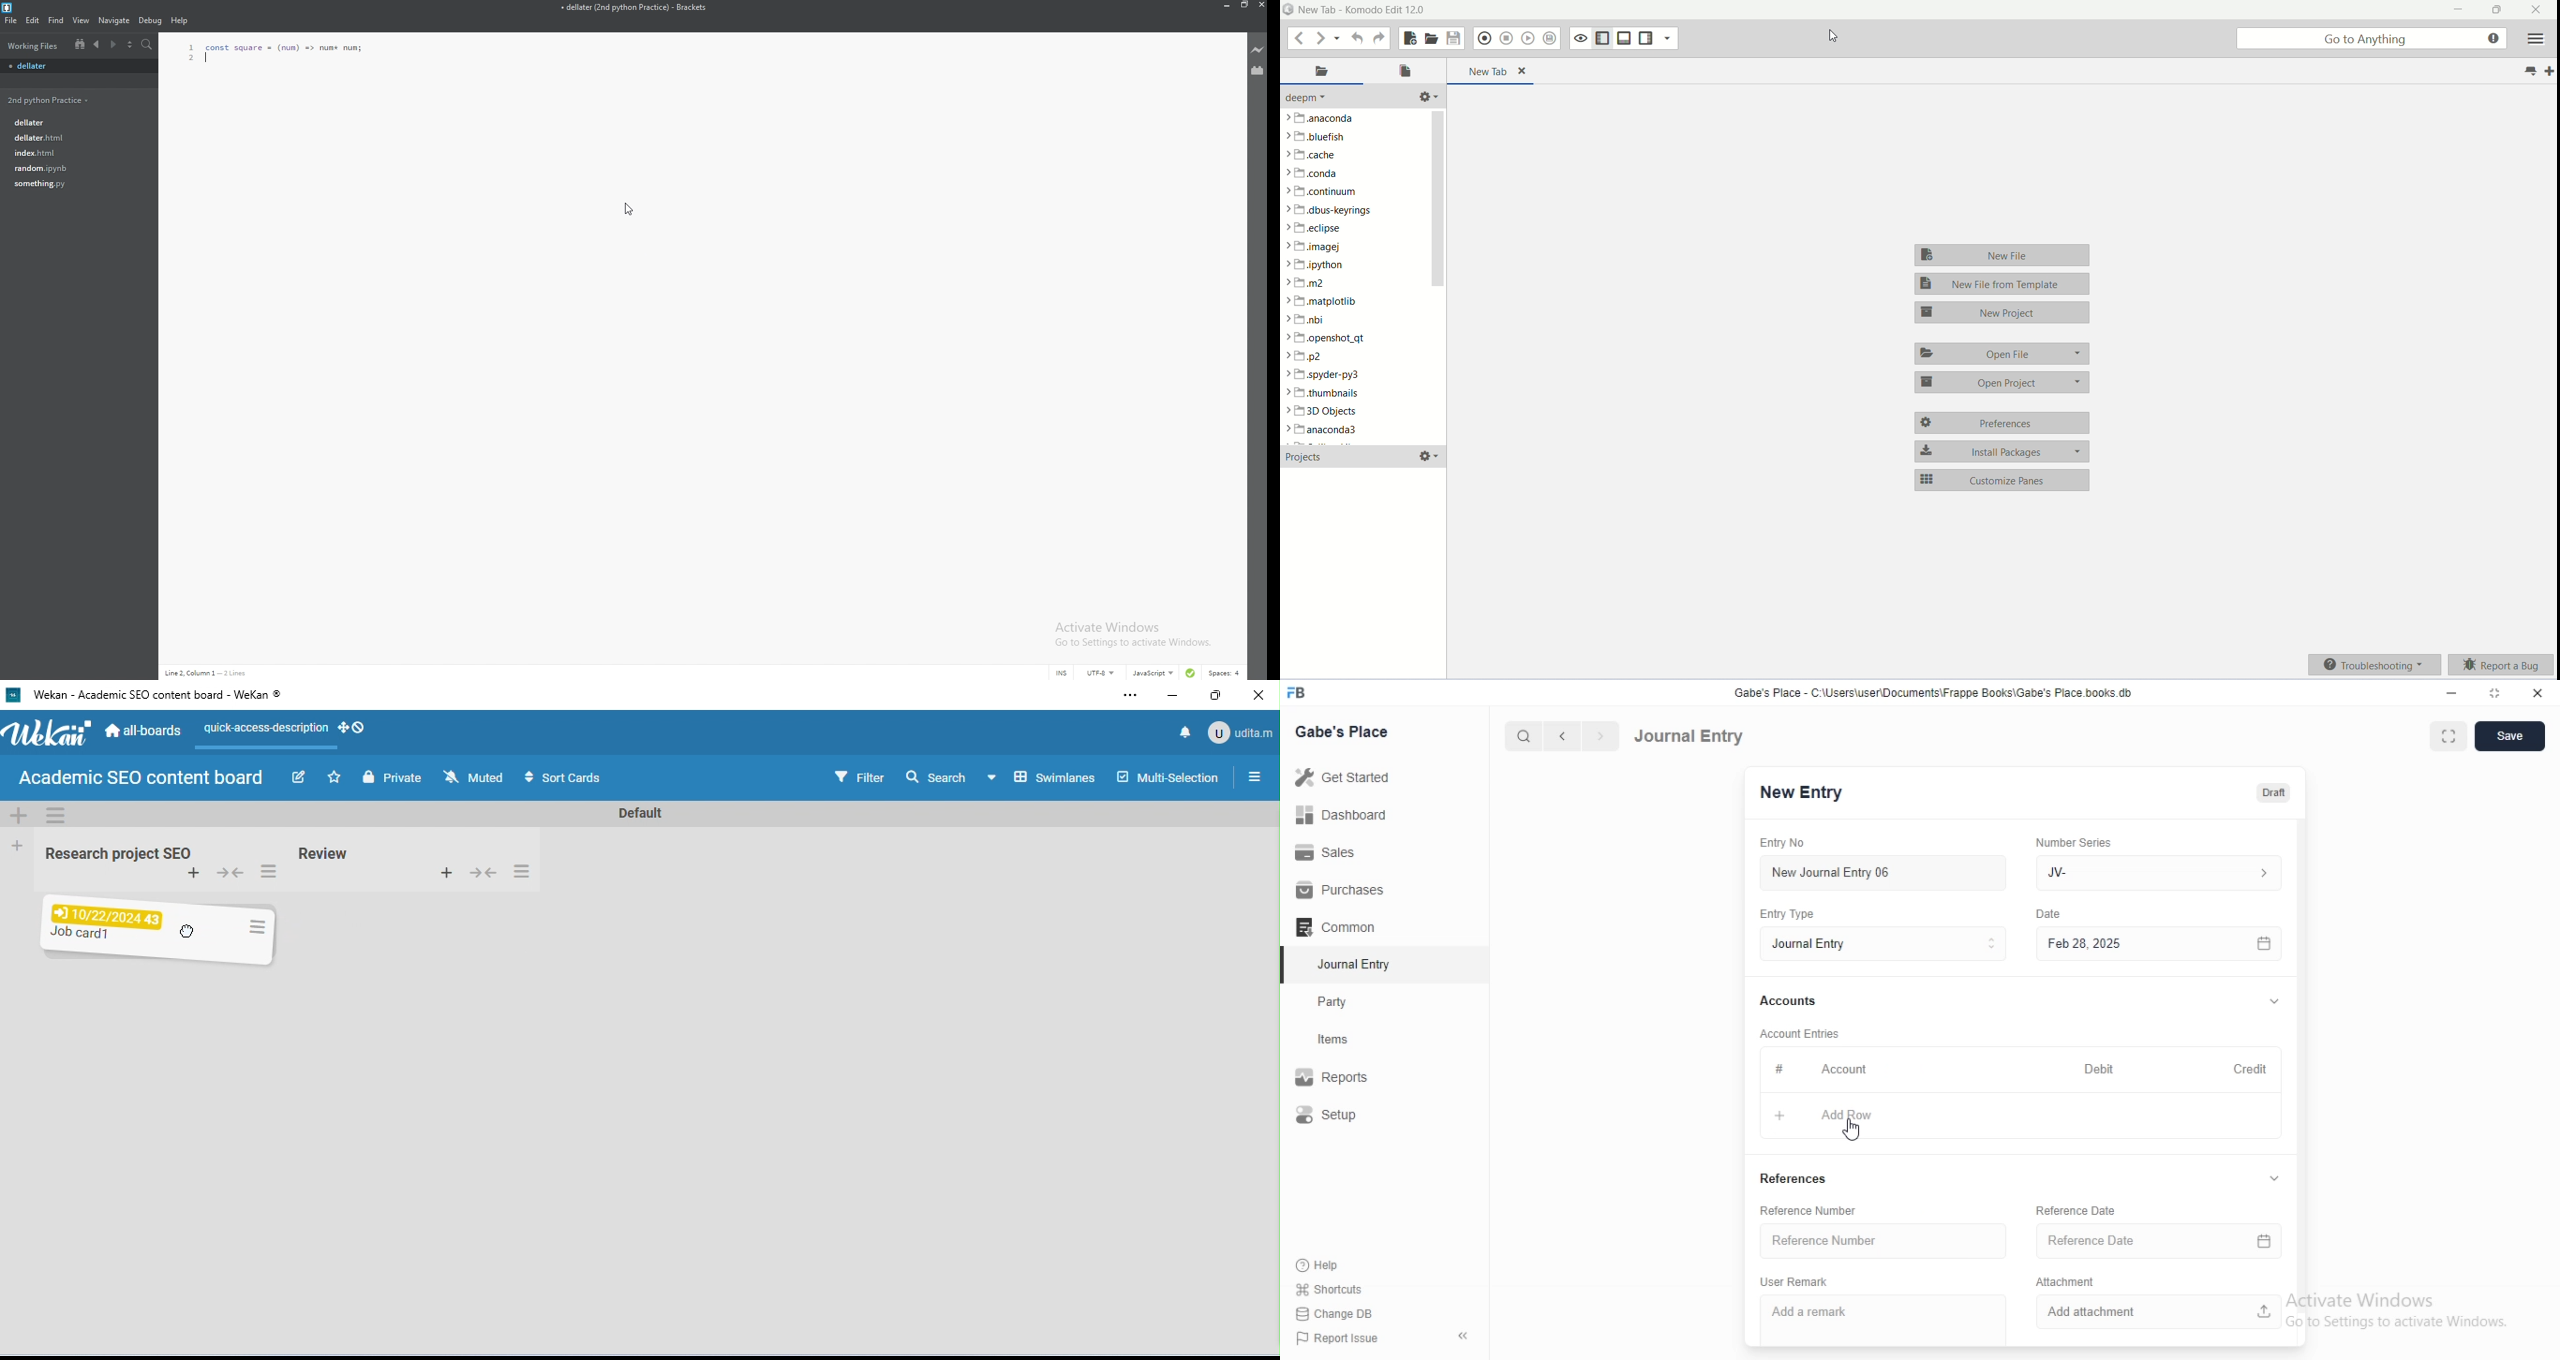 This screenshot has height=1372, width=2576. Describe the element at coordinates (1192, 673) in the screenshot. I see `linter` at that location.